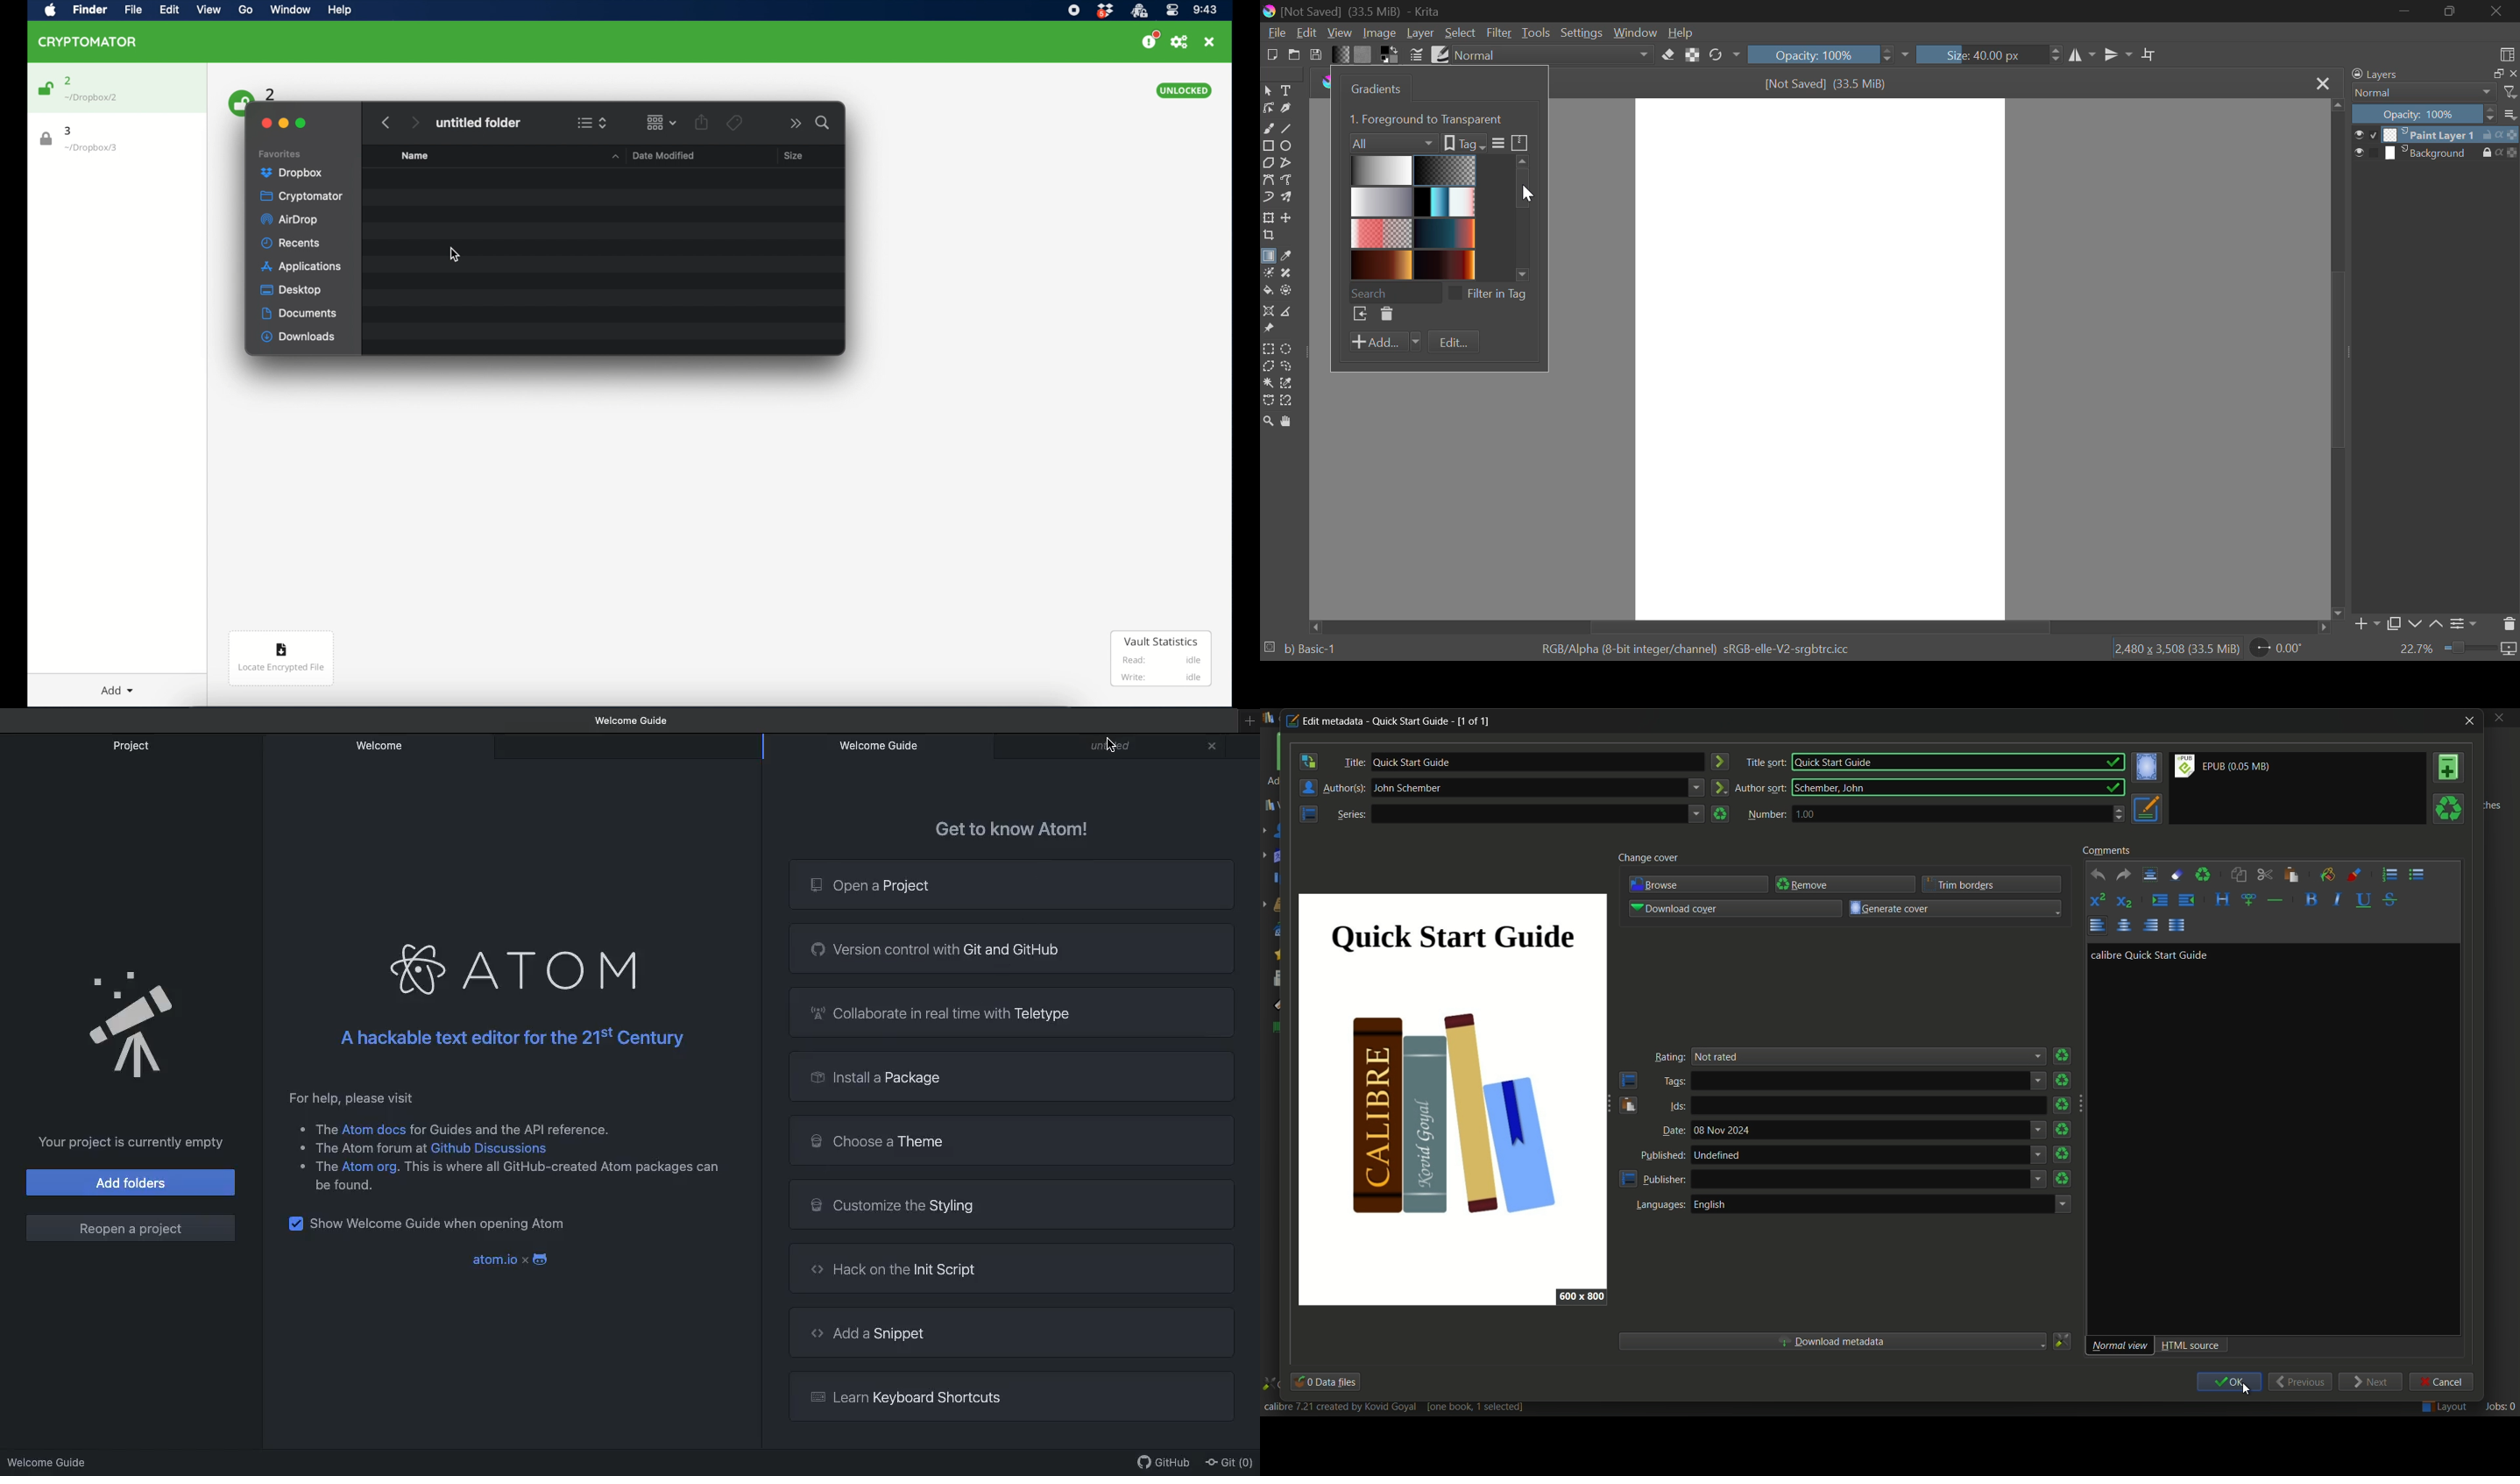 The image size is (2520, 1484). I want to click on Project, so click(131, 1025).